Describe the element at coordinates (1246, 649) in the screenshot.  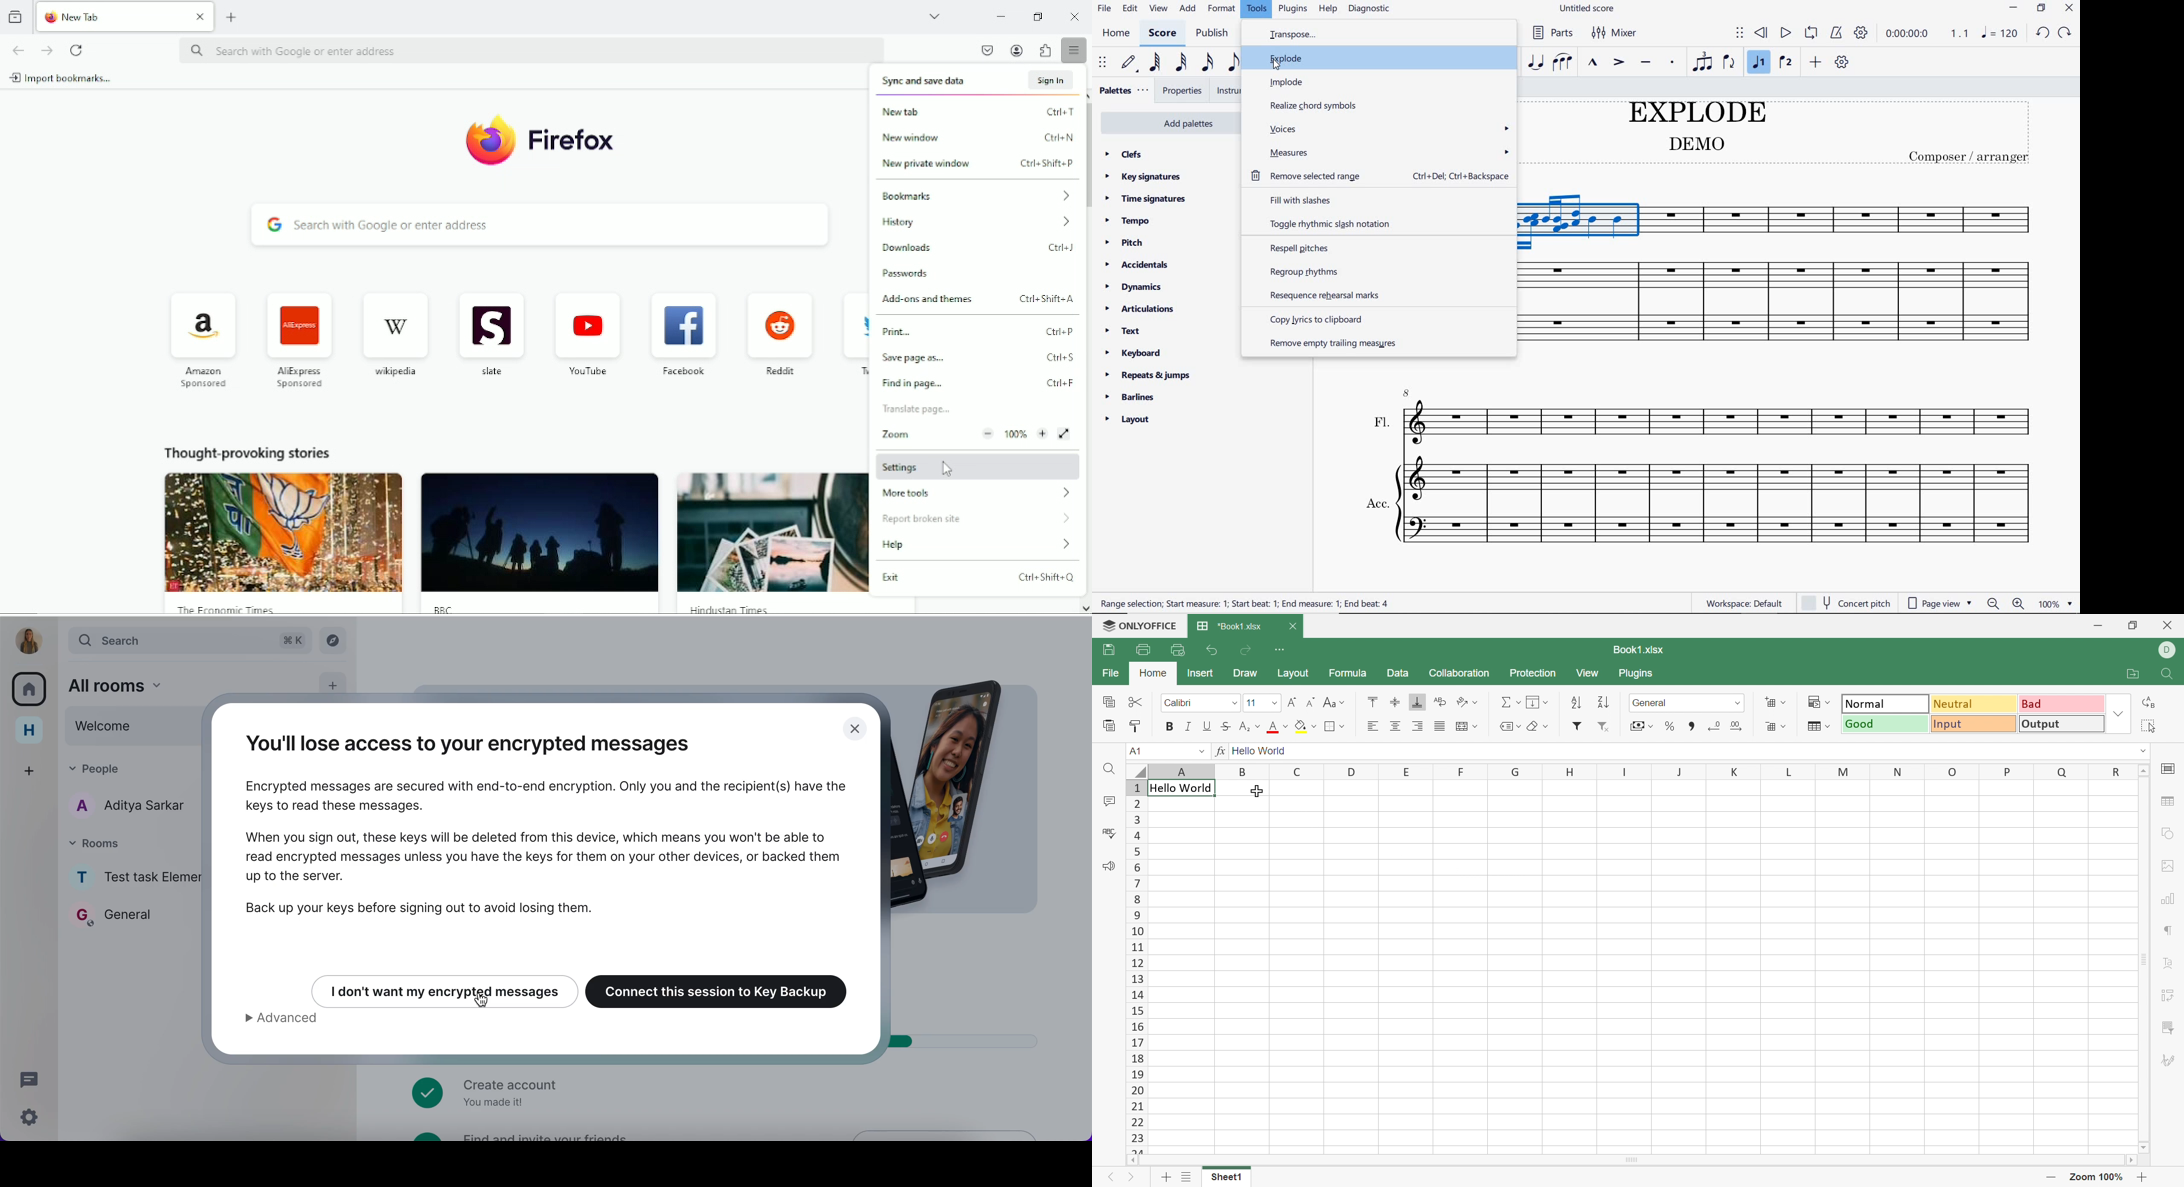
I see `Redo` at that location.